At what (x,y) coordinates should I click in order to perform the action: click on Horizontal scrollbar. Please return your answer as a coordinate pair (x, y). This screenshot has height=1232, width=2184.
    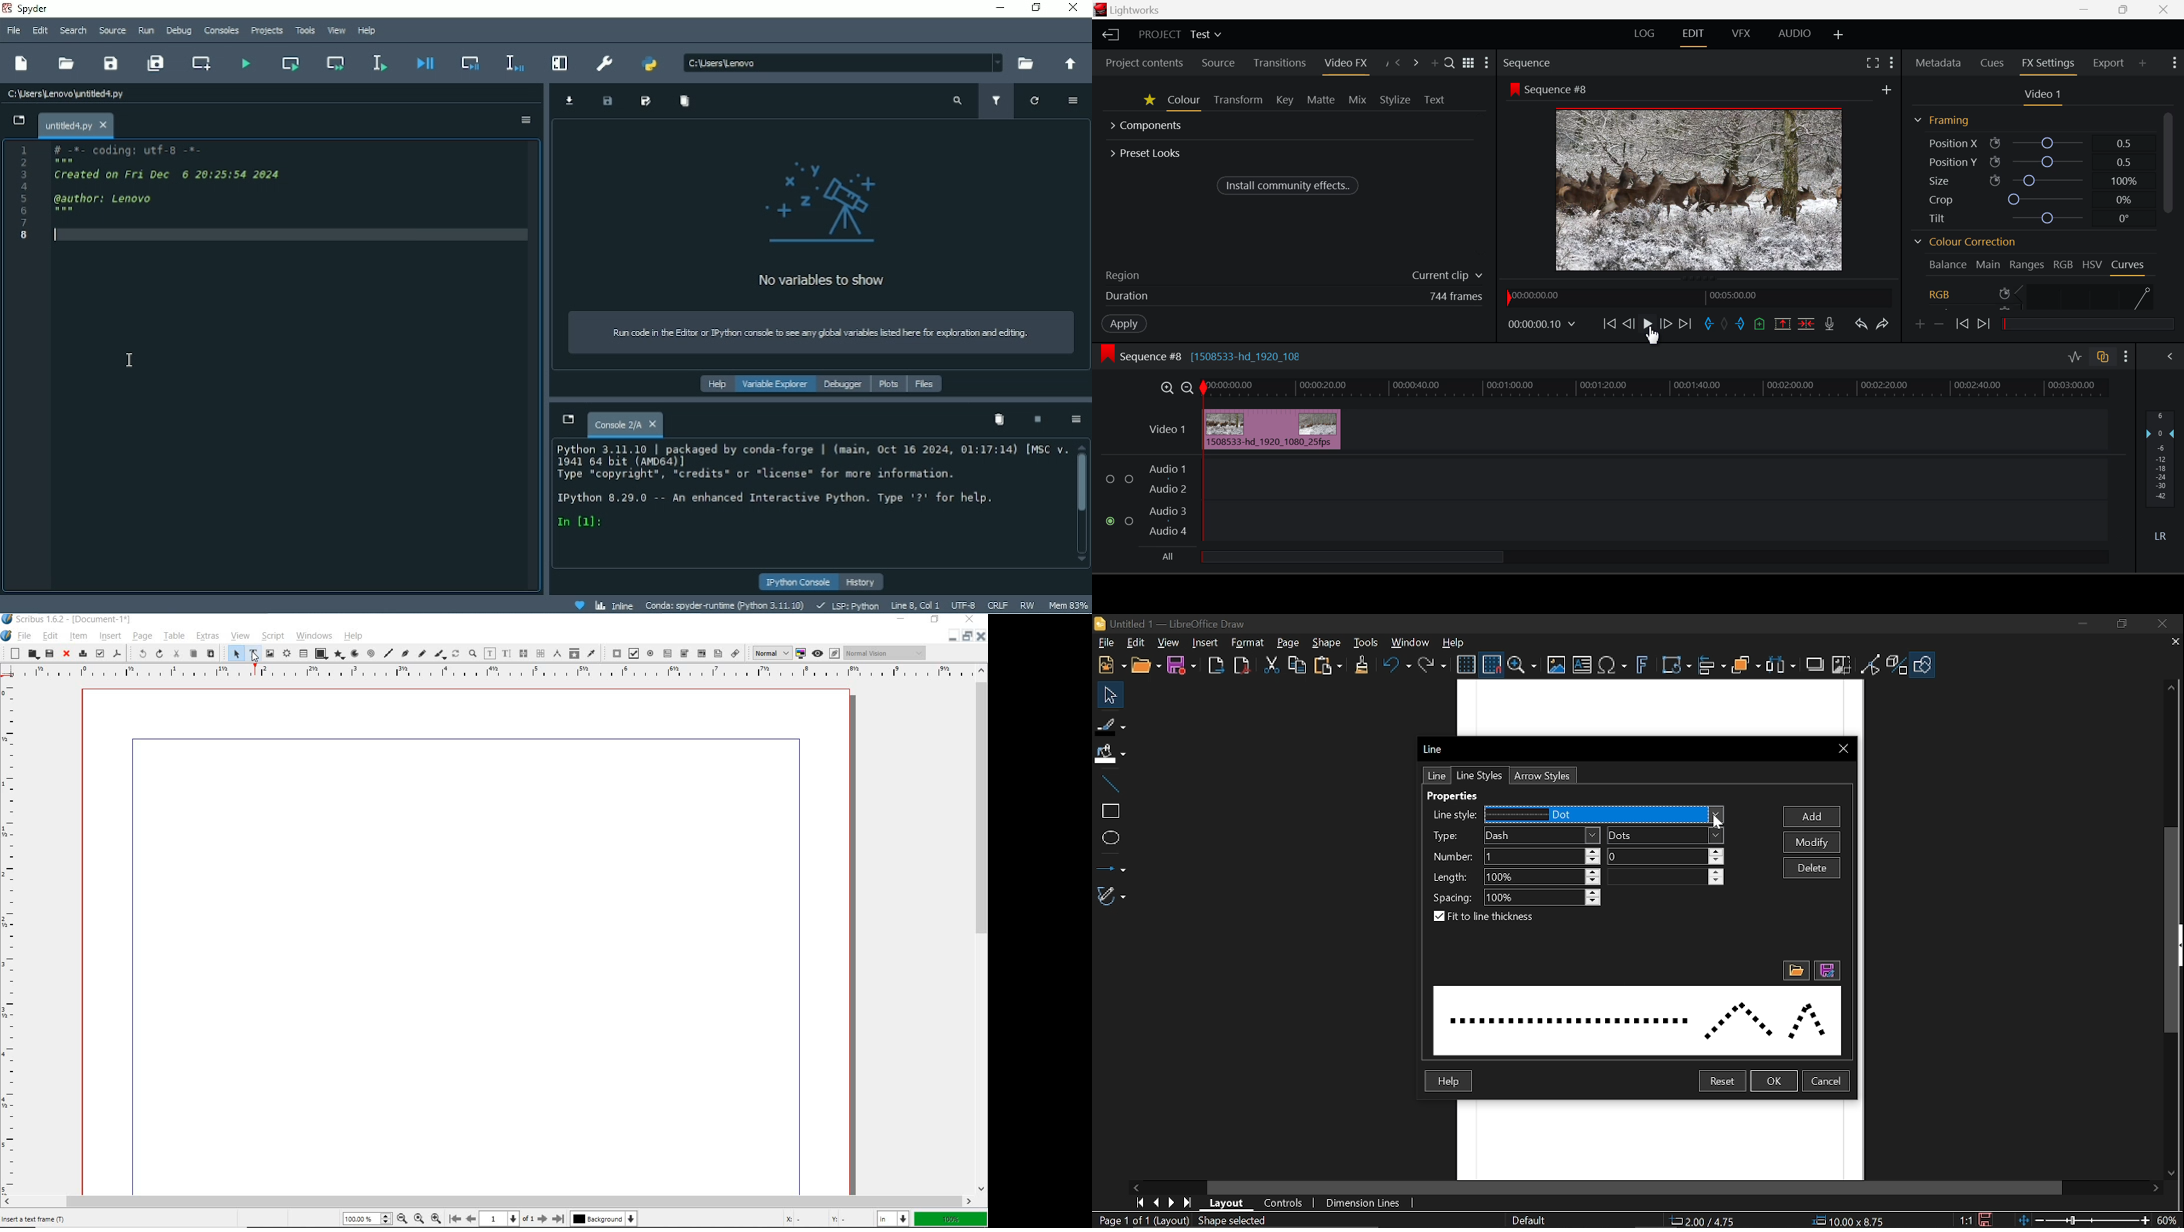
    Looking at the image, I should click on (1636, 1188).